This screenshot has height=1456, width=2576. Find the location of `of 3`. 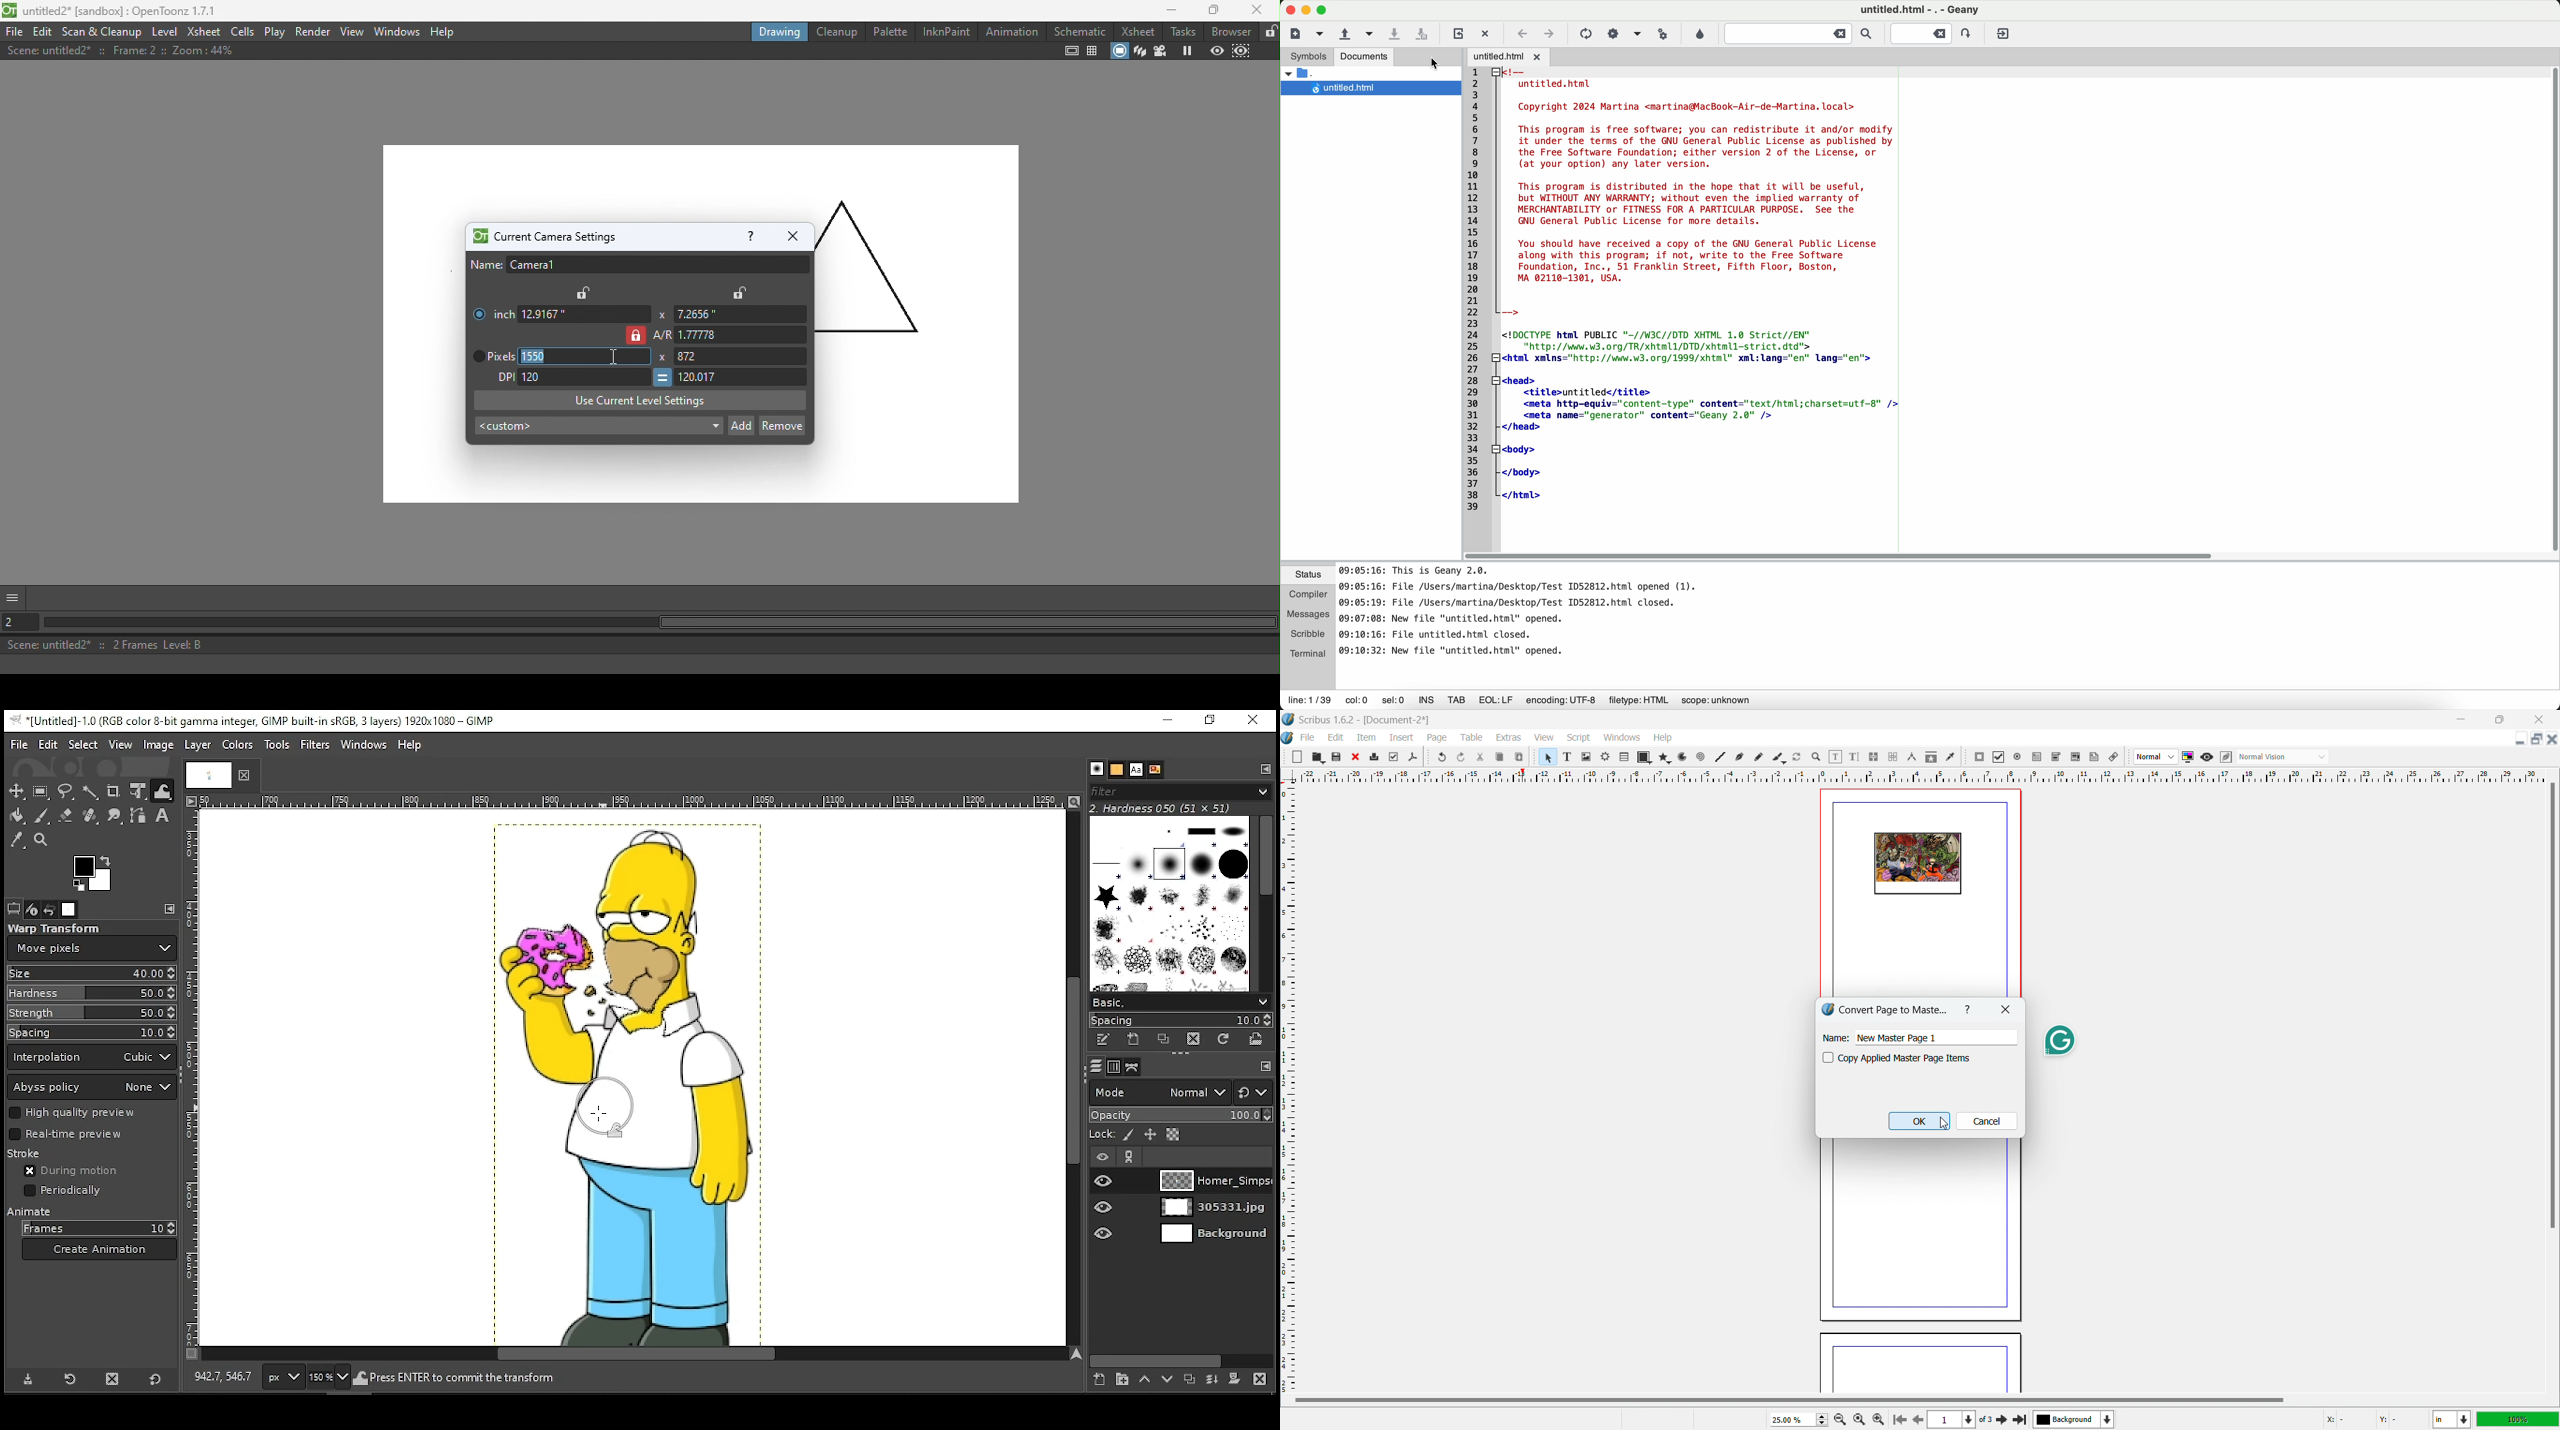

of 3 is located at coordinates (1985, 1420).